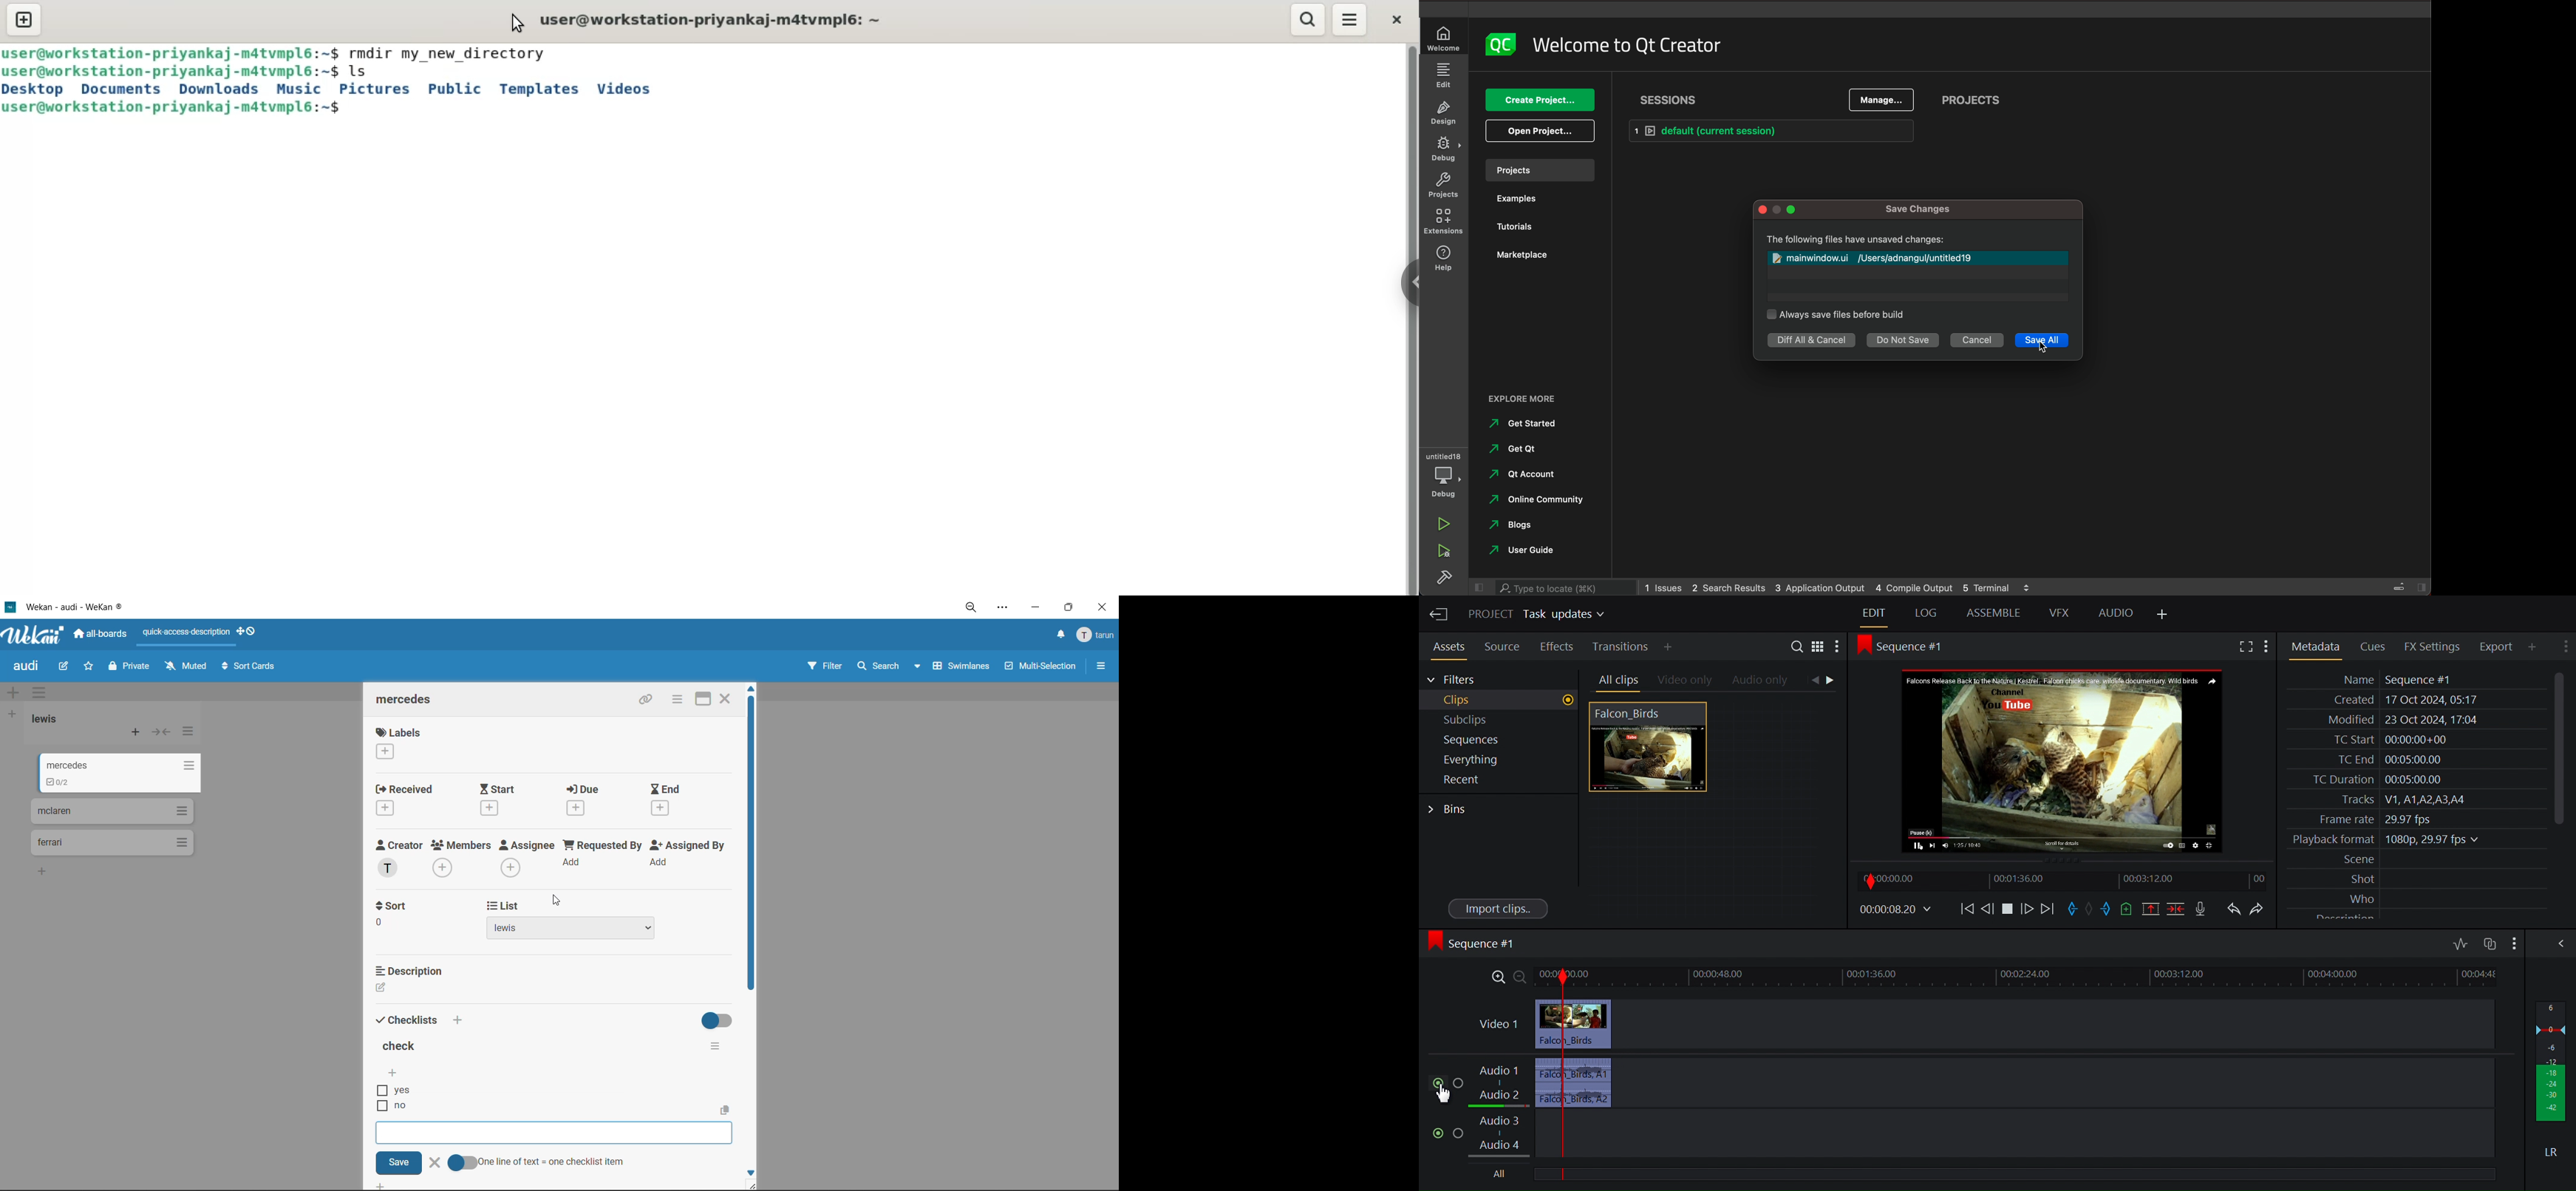  I want to click on Show settings menu, so click(2269, 647).